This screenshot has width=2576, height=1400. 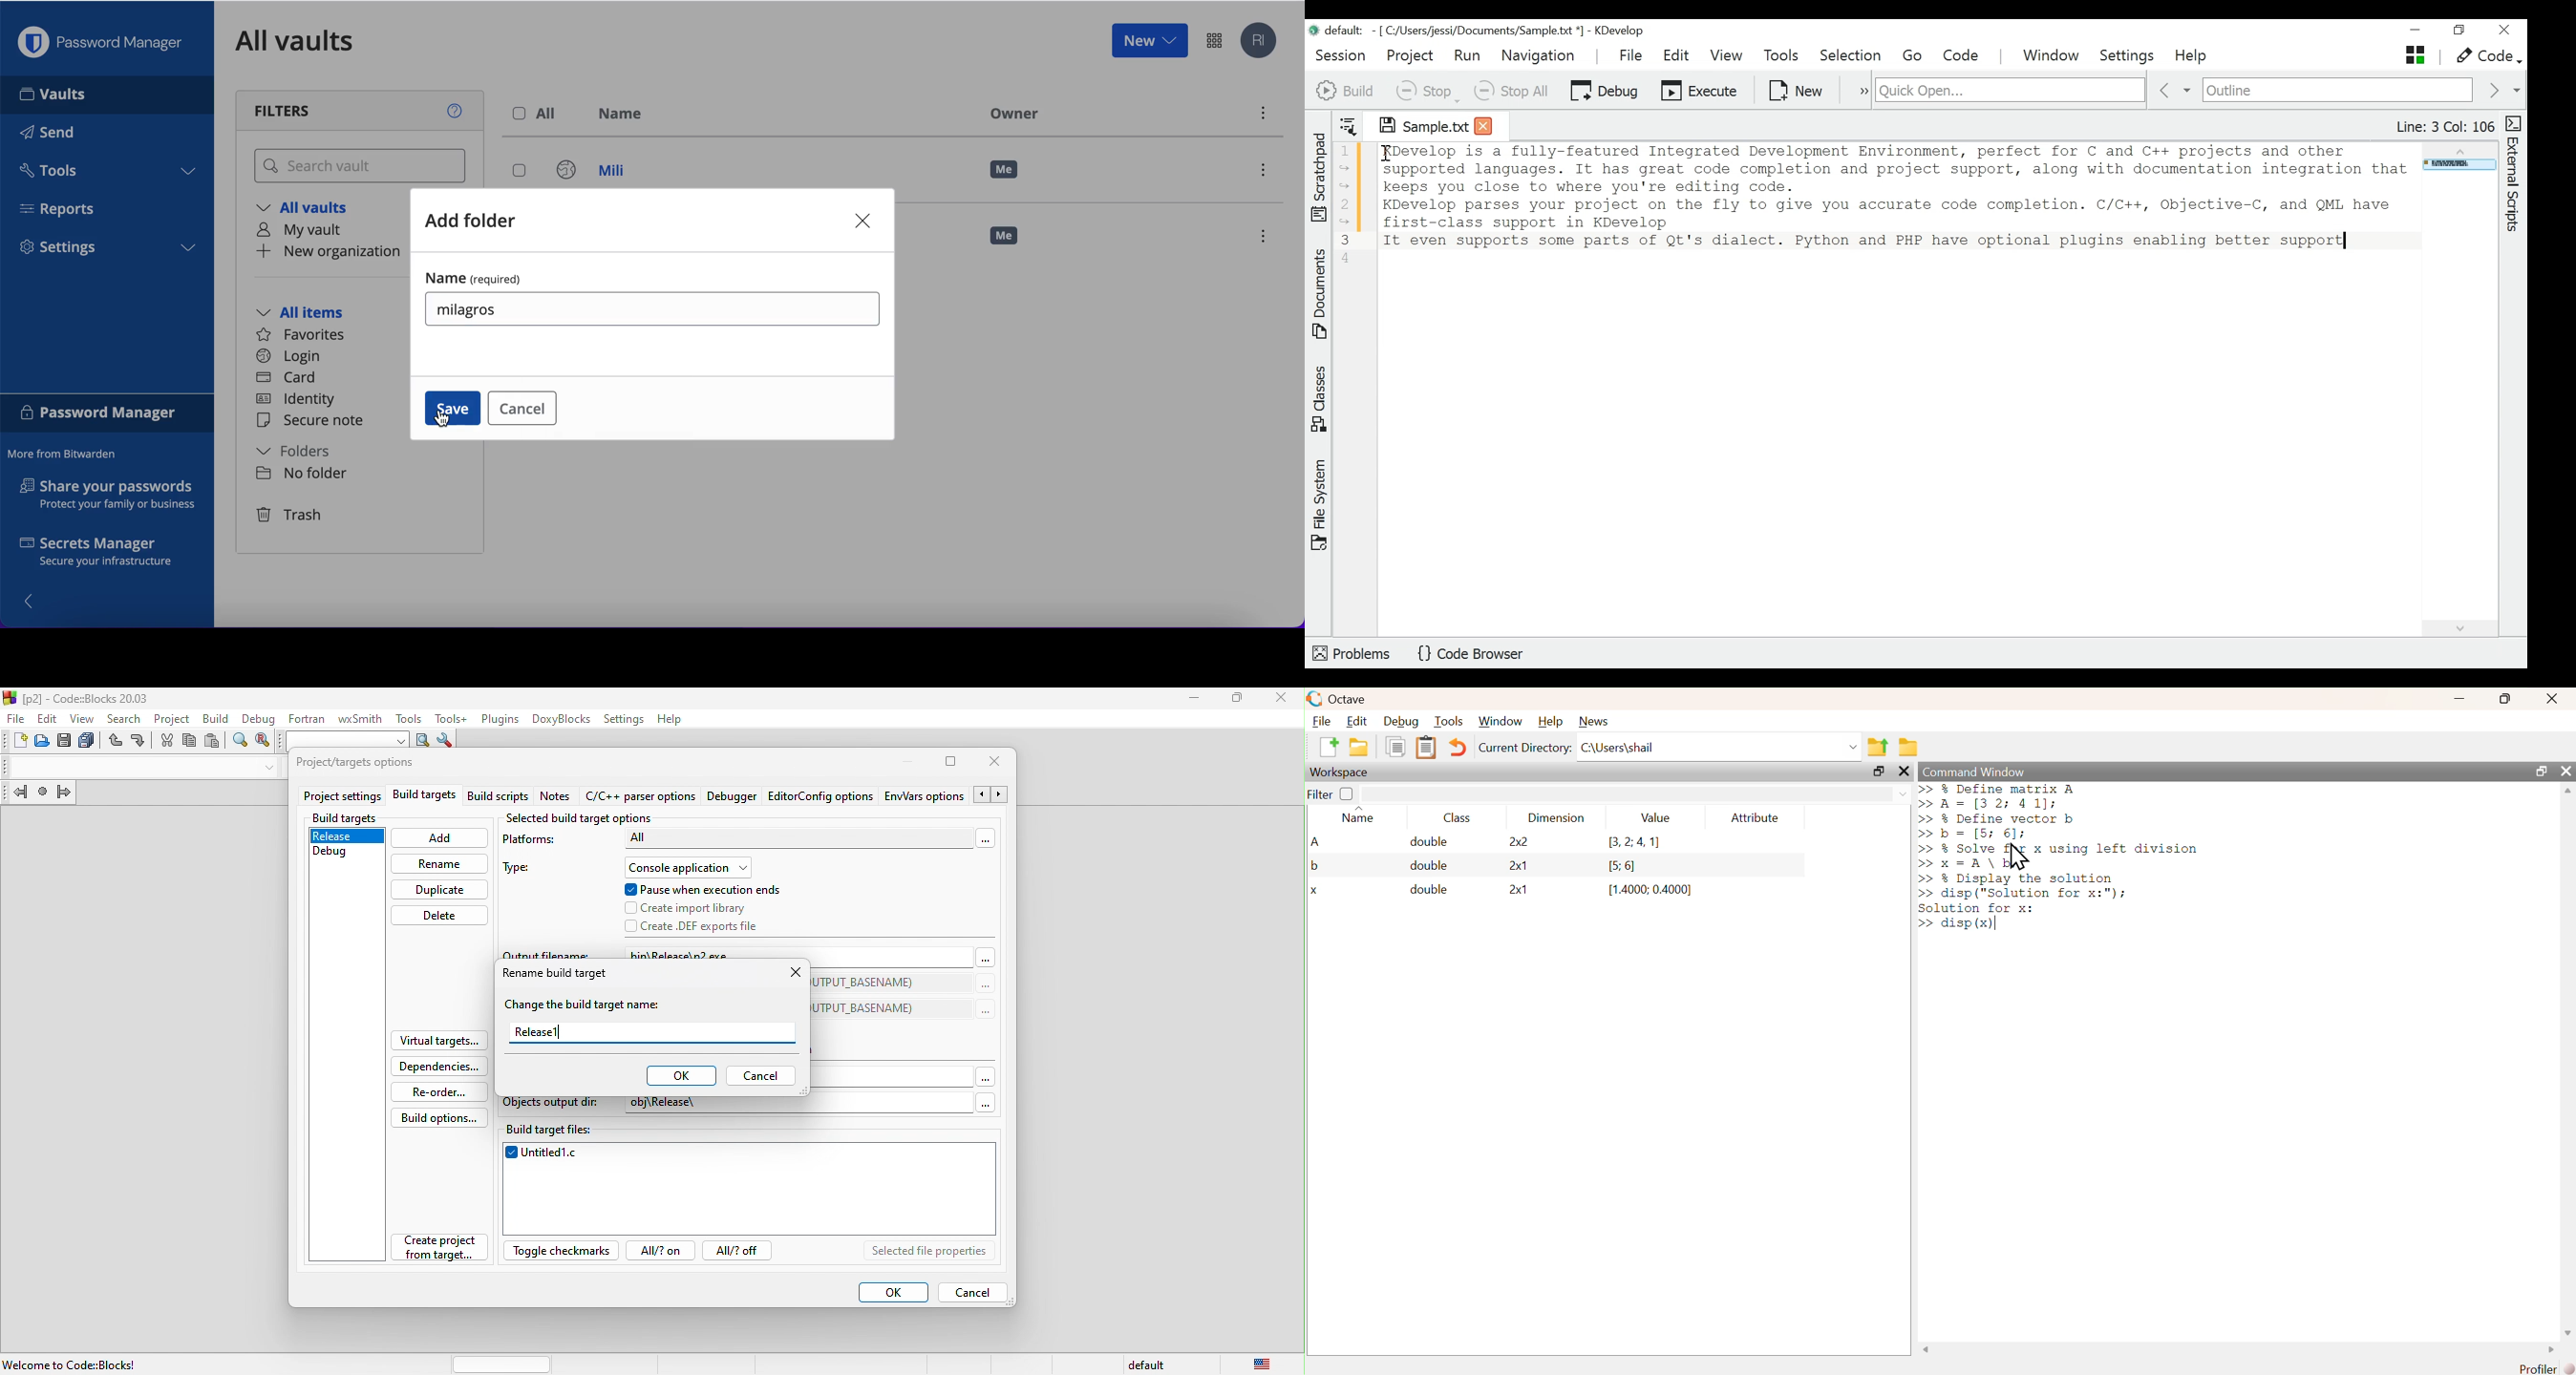 I want to click on welcome to code blocks, so click(x=77, y=1363).